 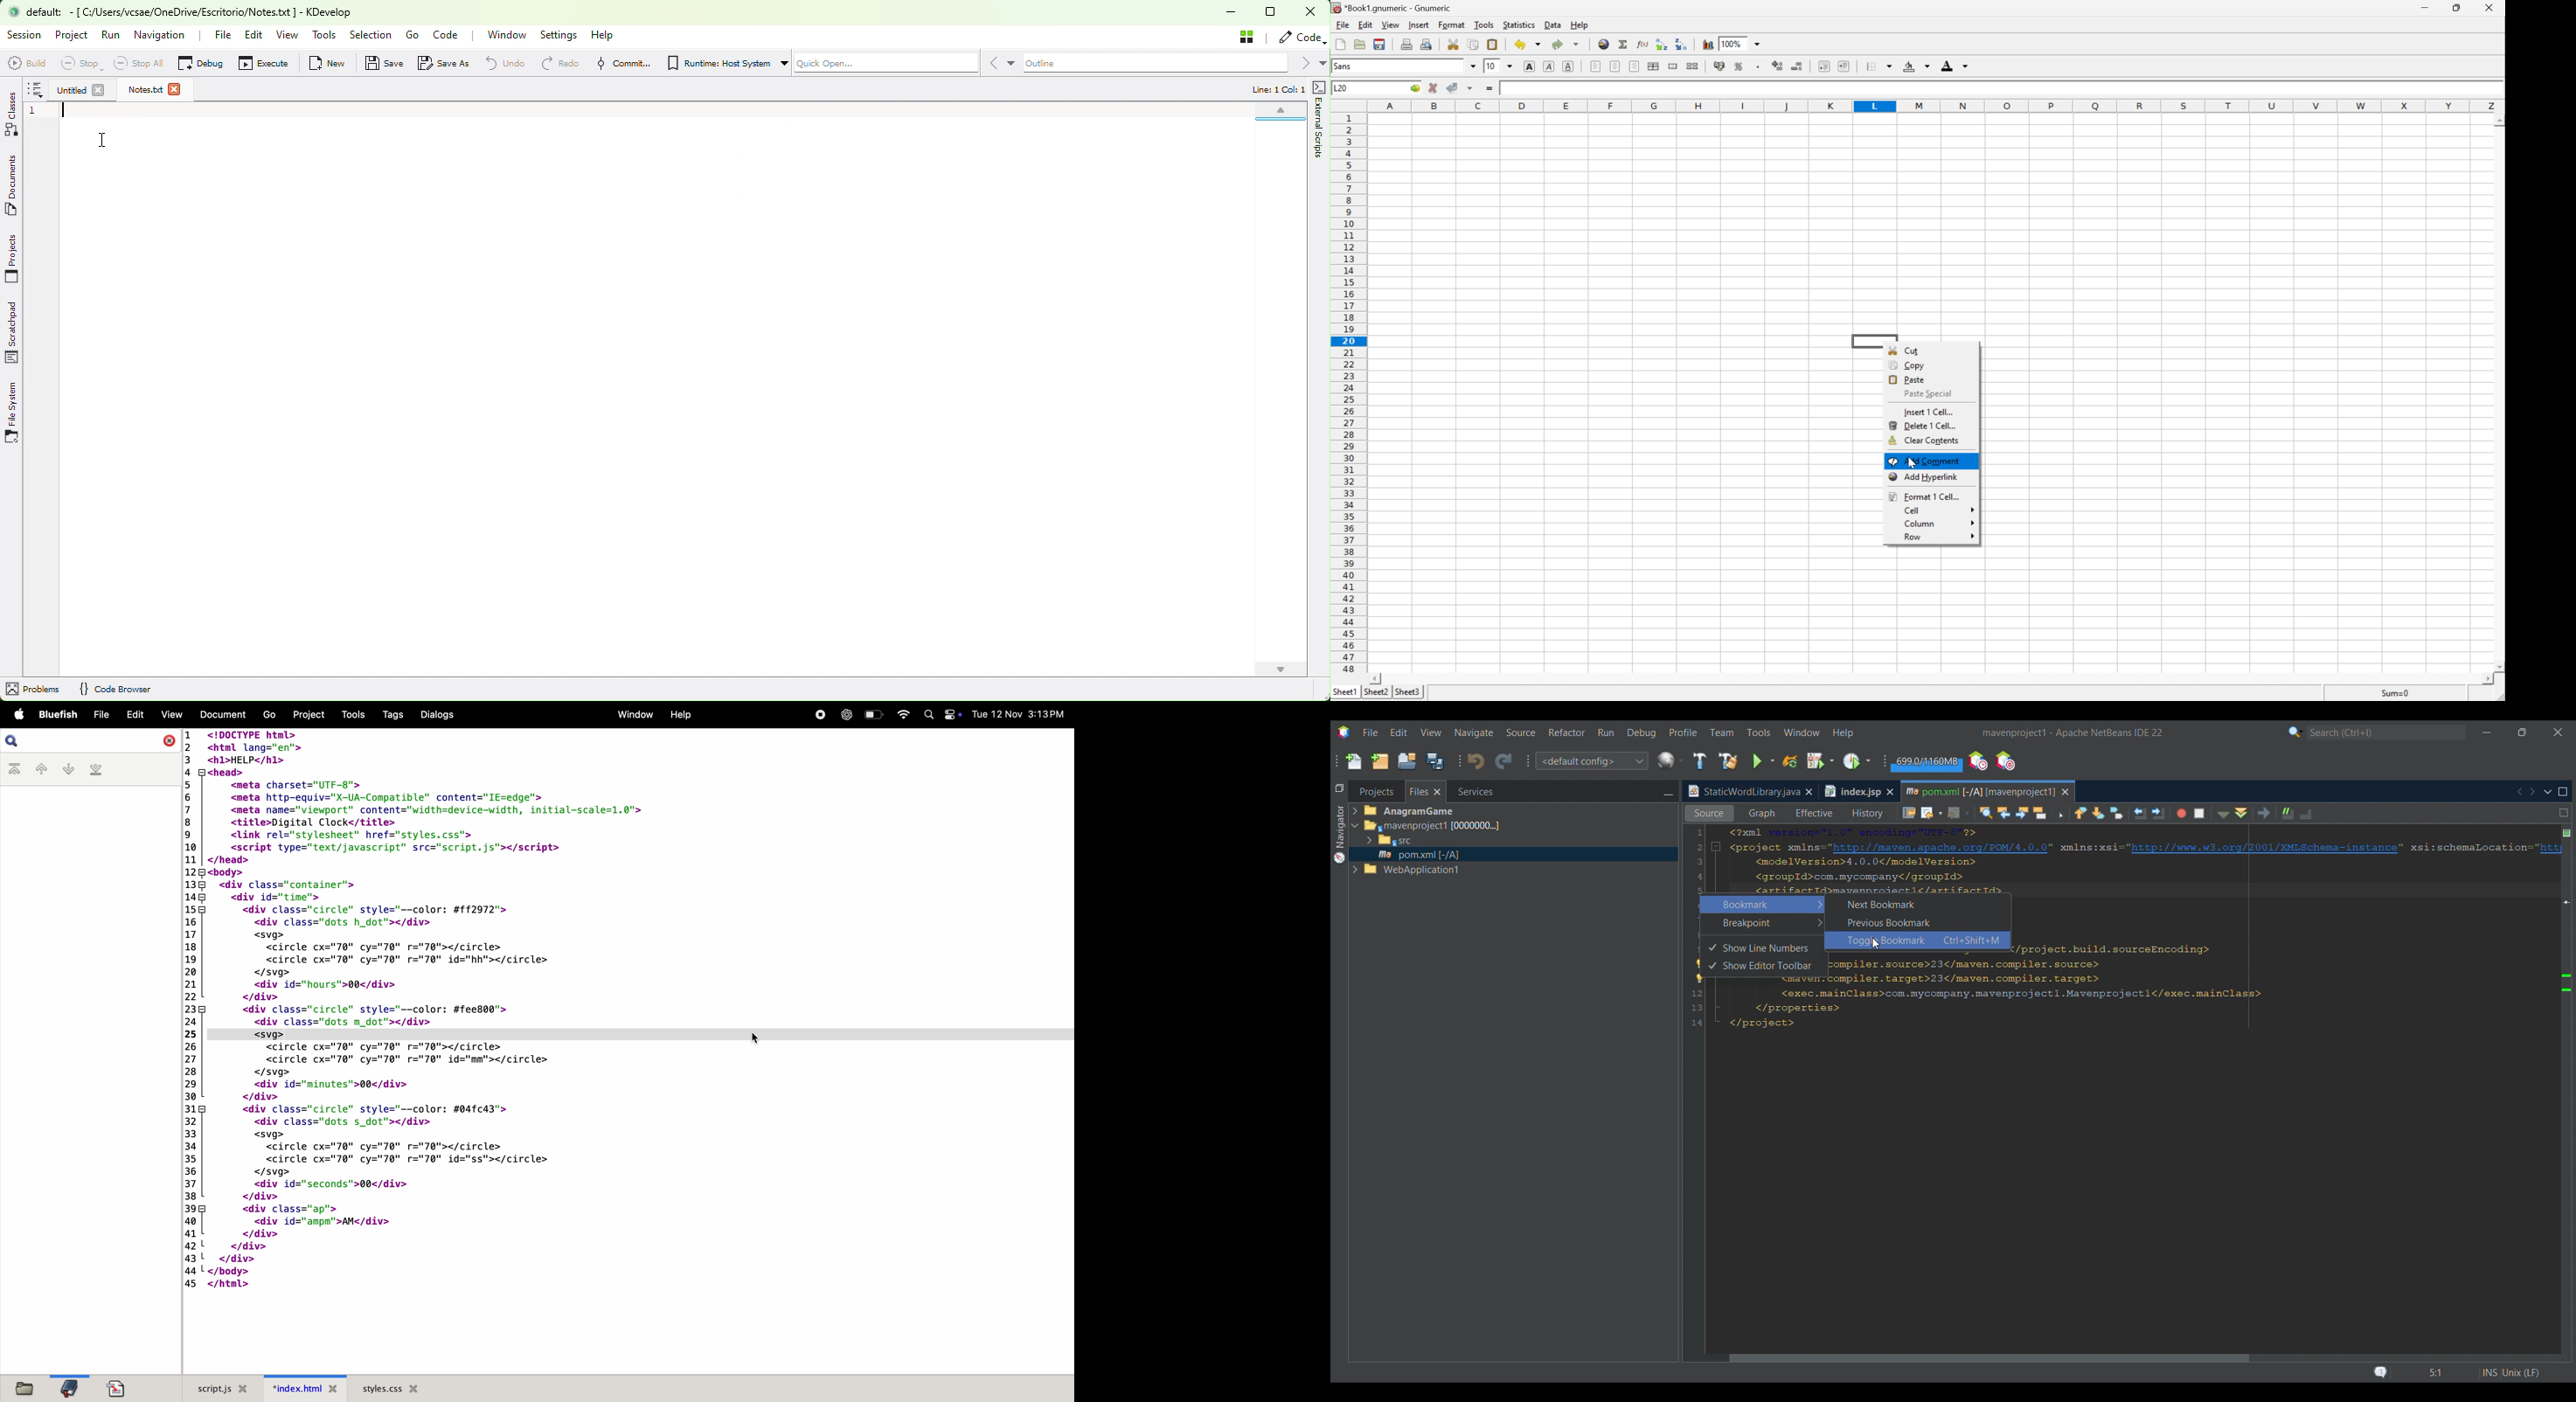 I want to click on Sort the selected region in descending order based on the first column selected, so click(x=1681, y=43).